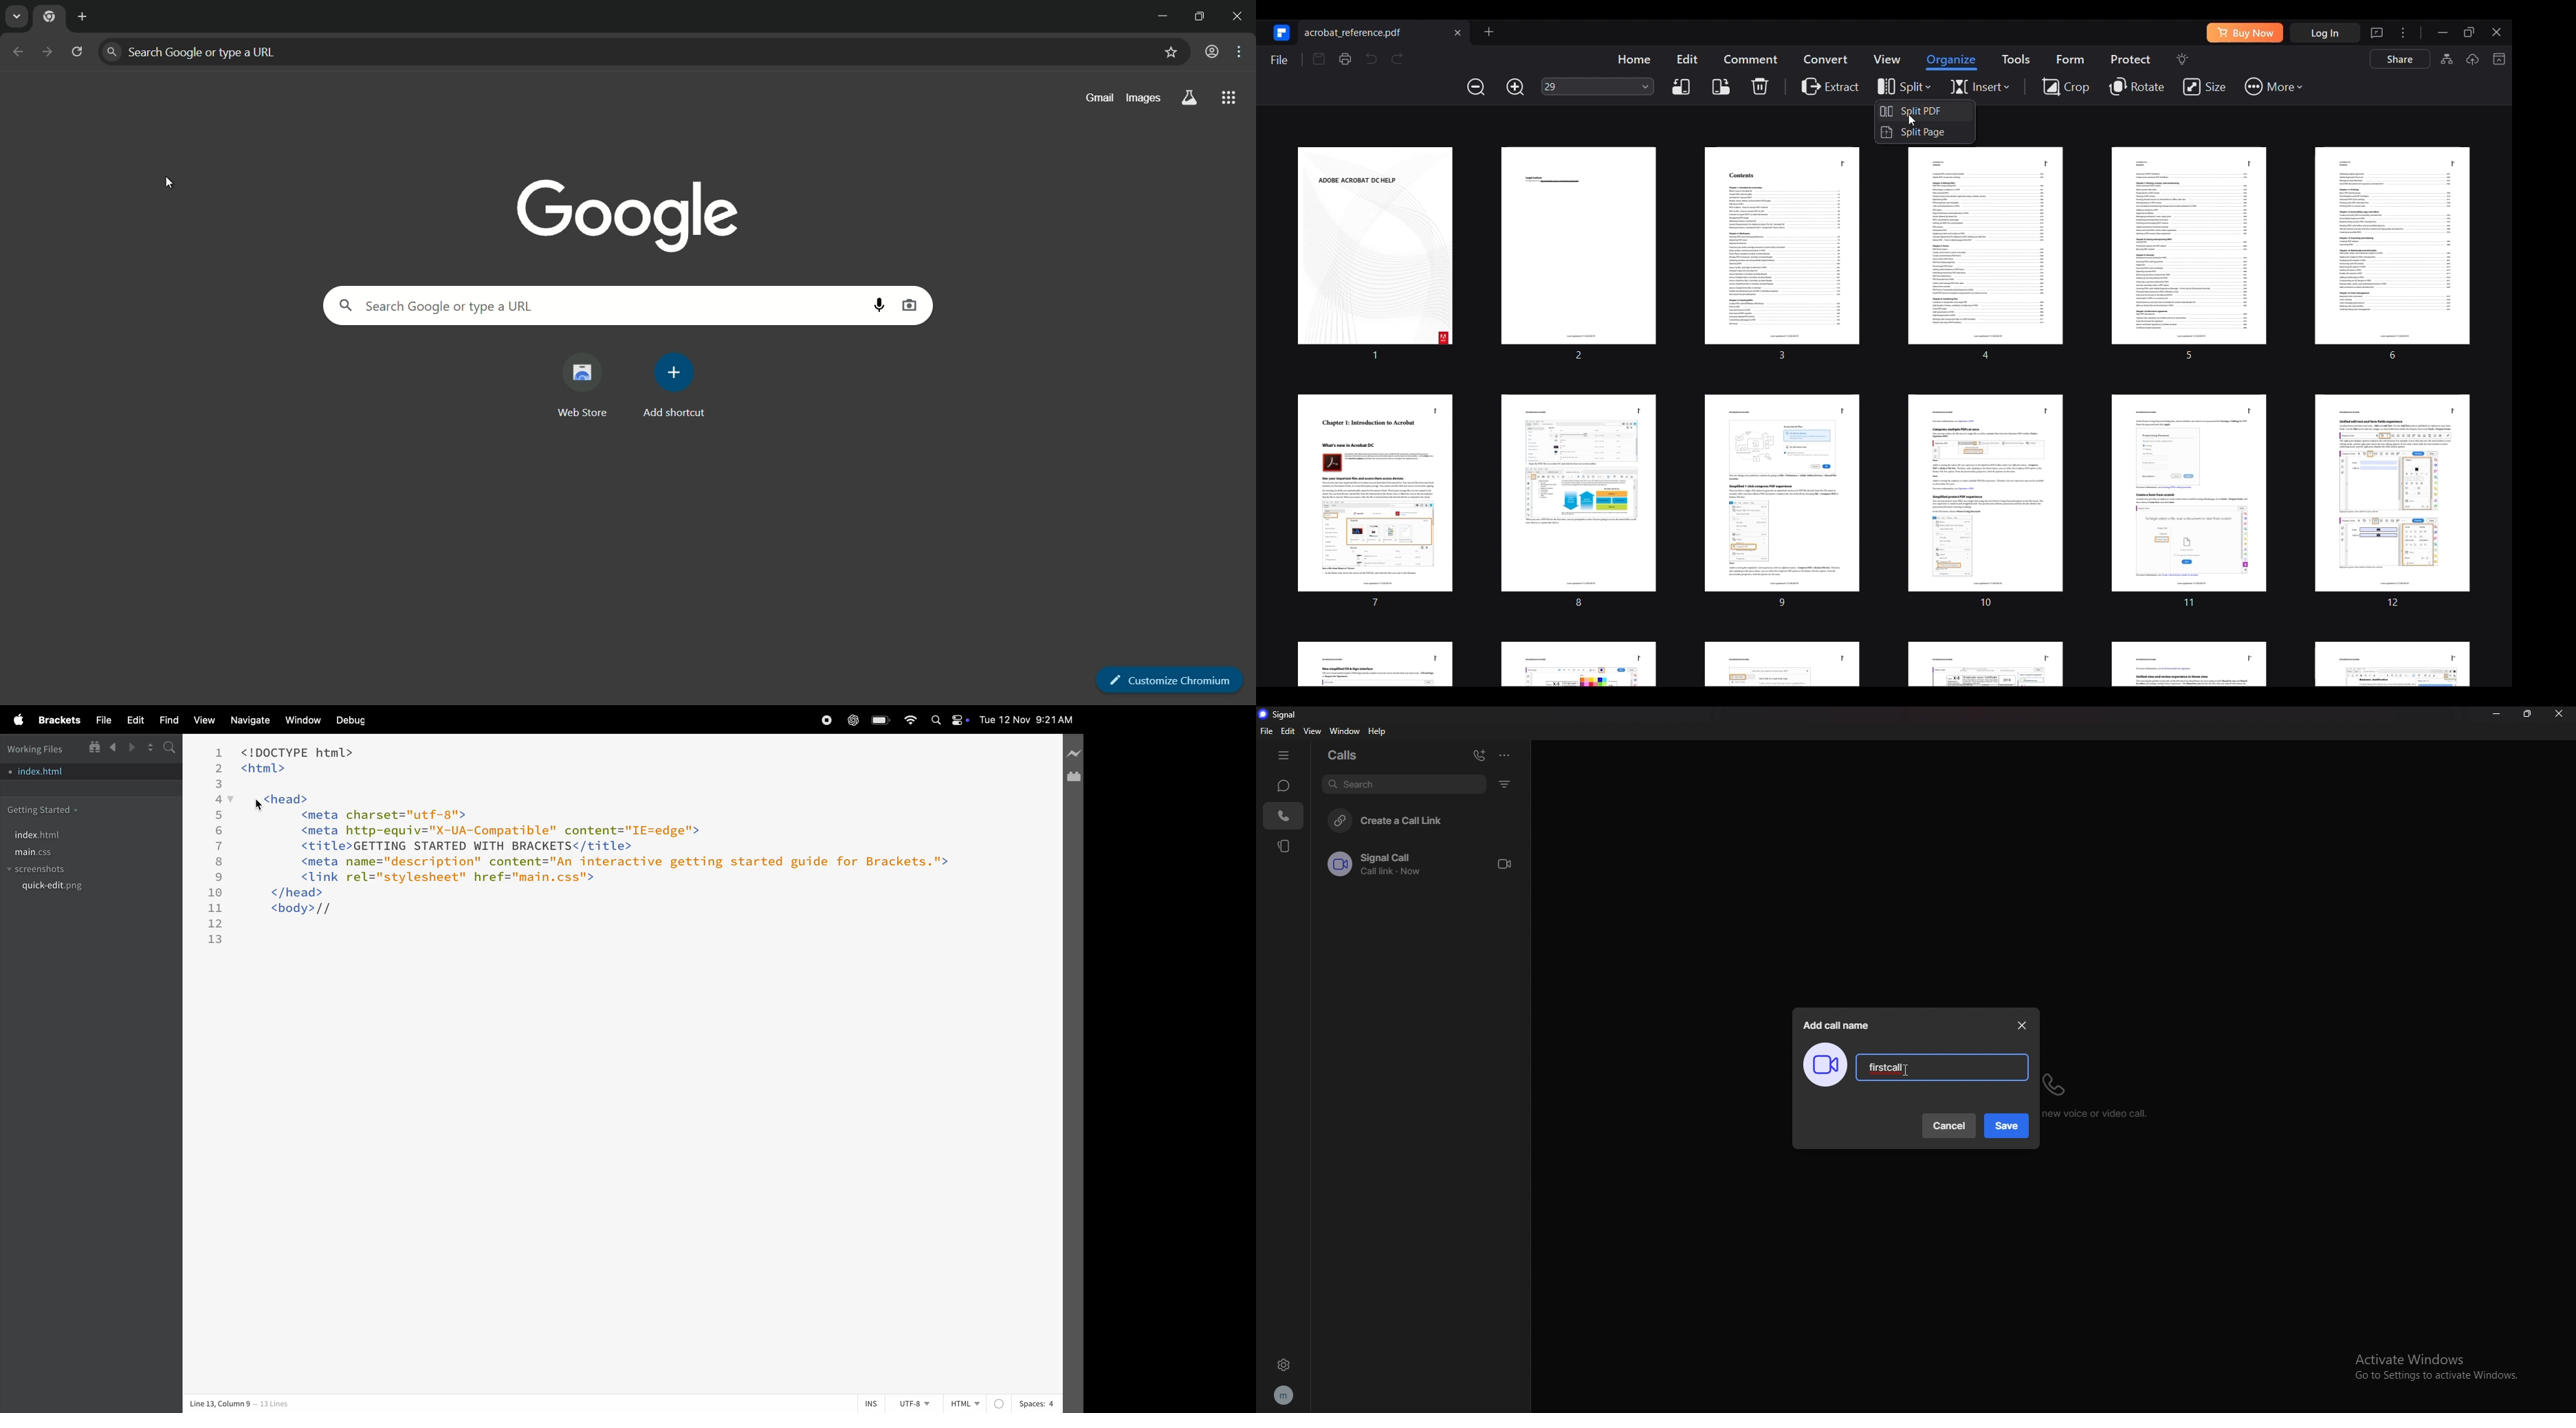 The image size is (2576, 1428). I want to click on apple widgets, so click(950, 721).